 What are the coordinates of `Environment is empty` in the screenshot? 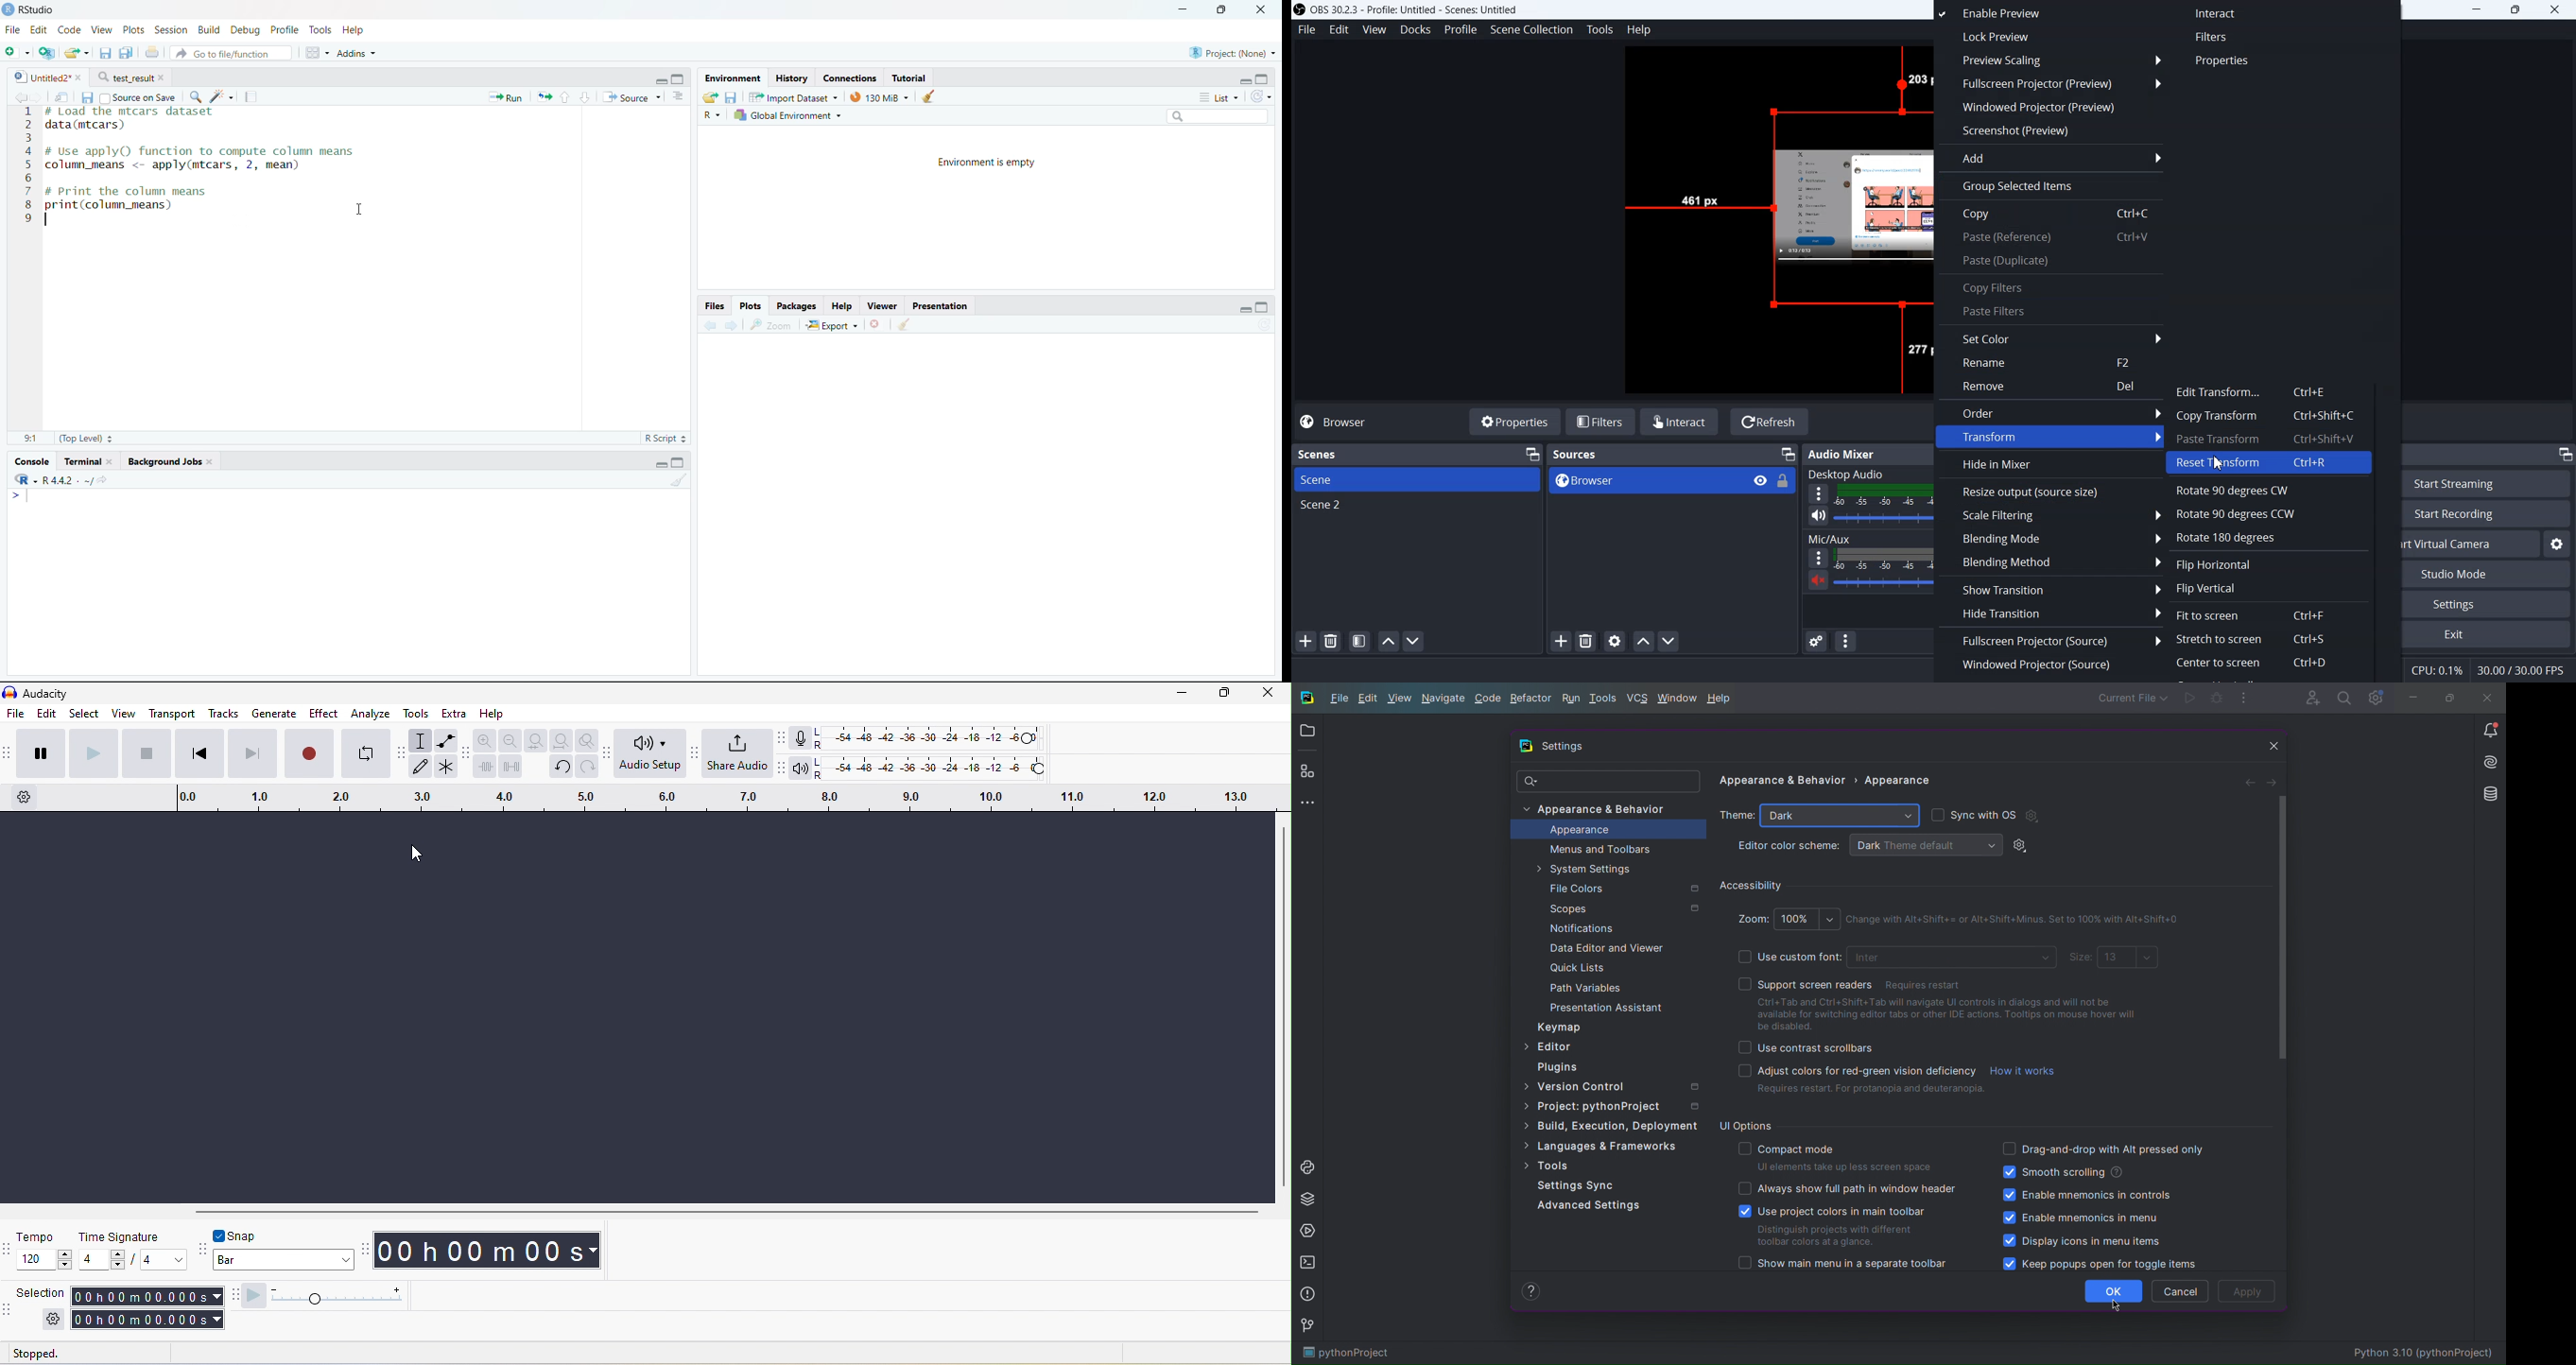 It's located at (988, 161).